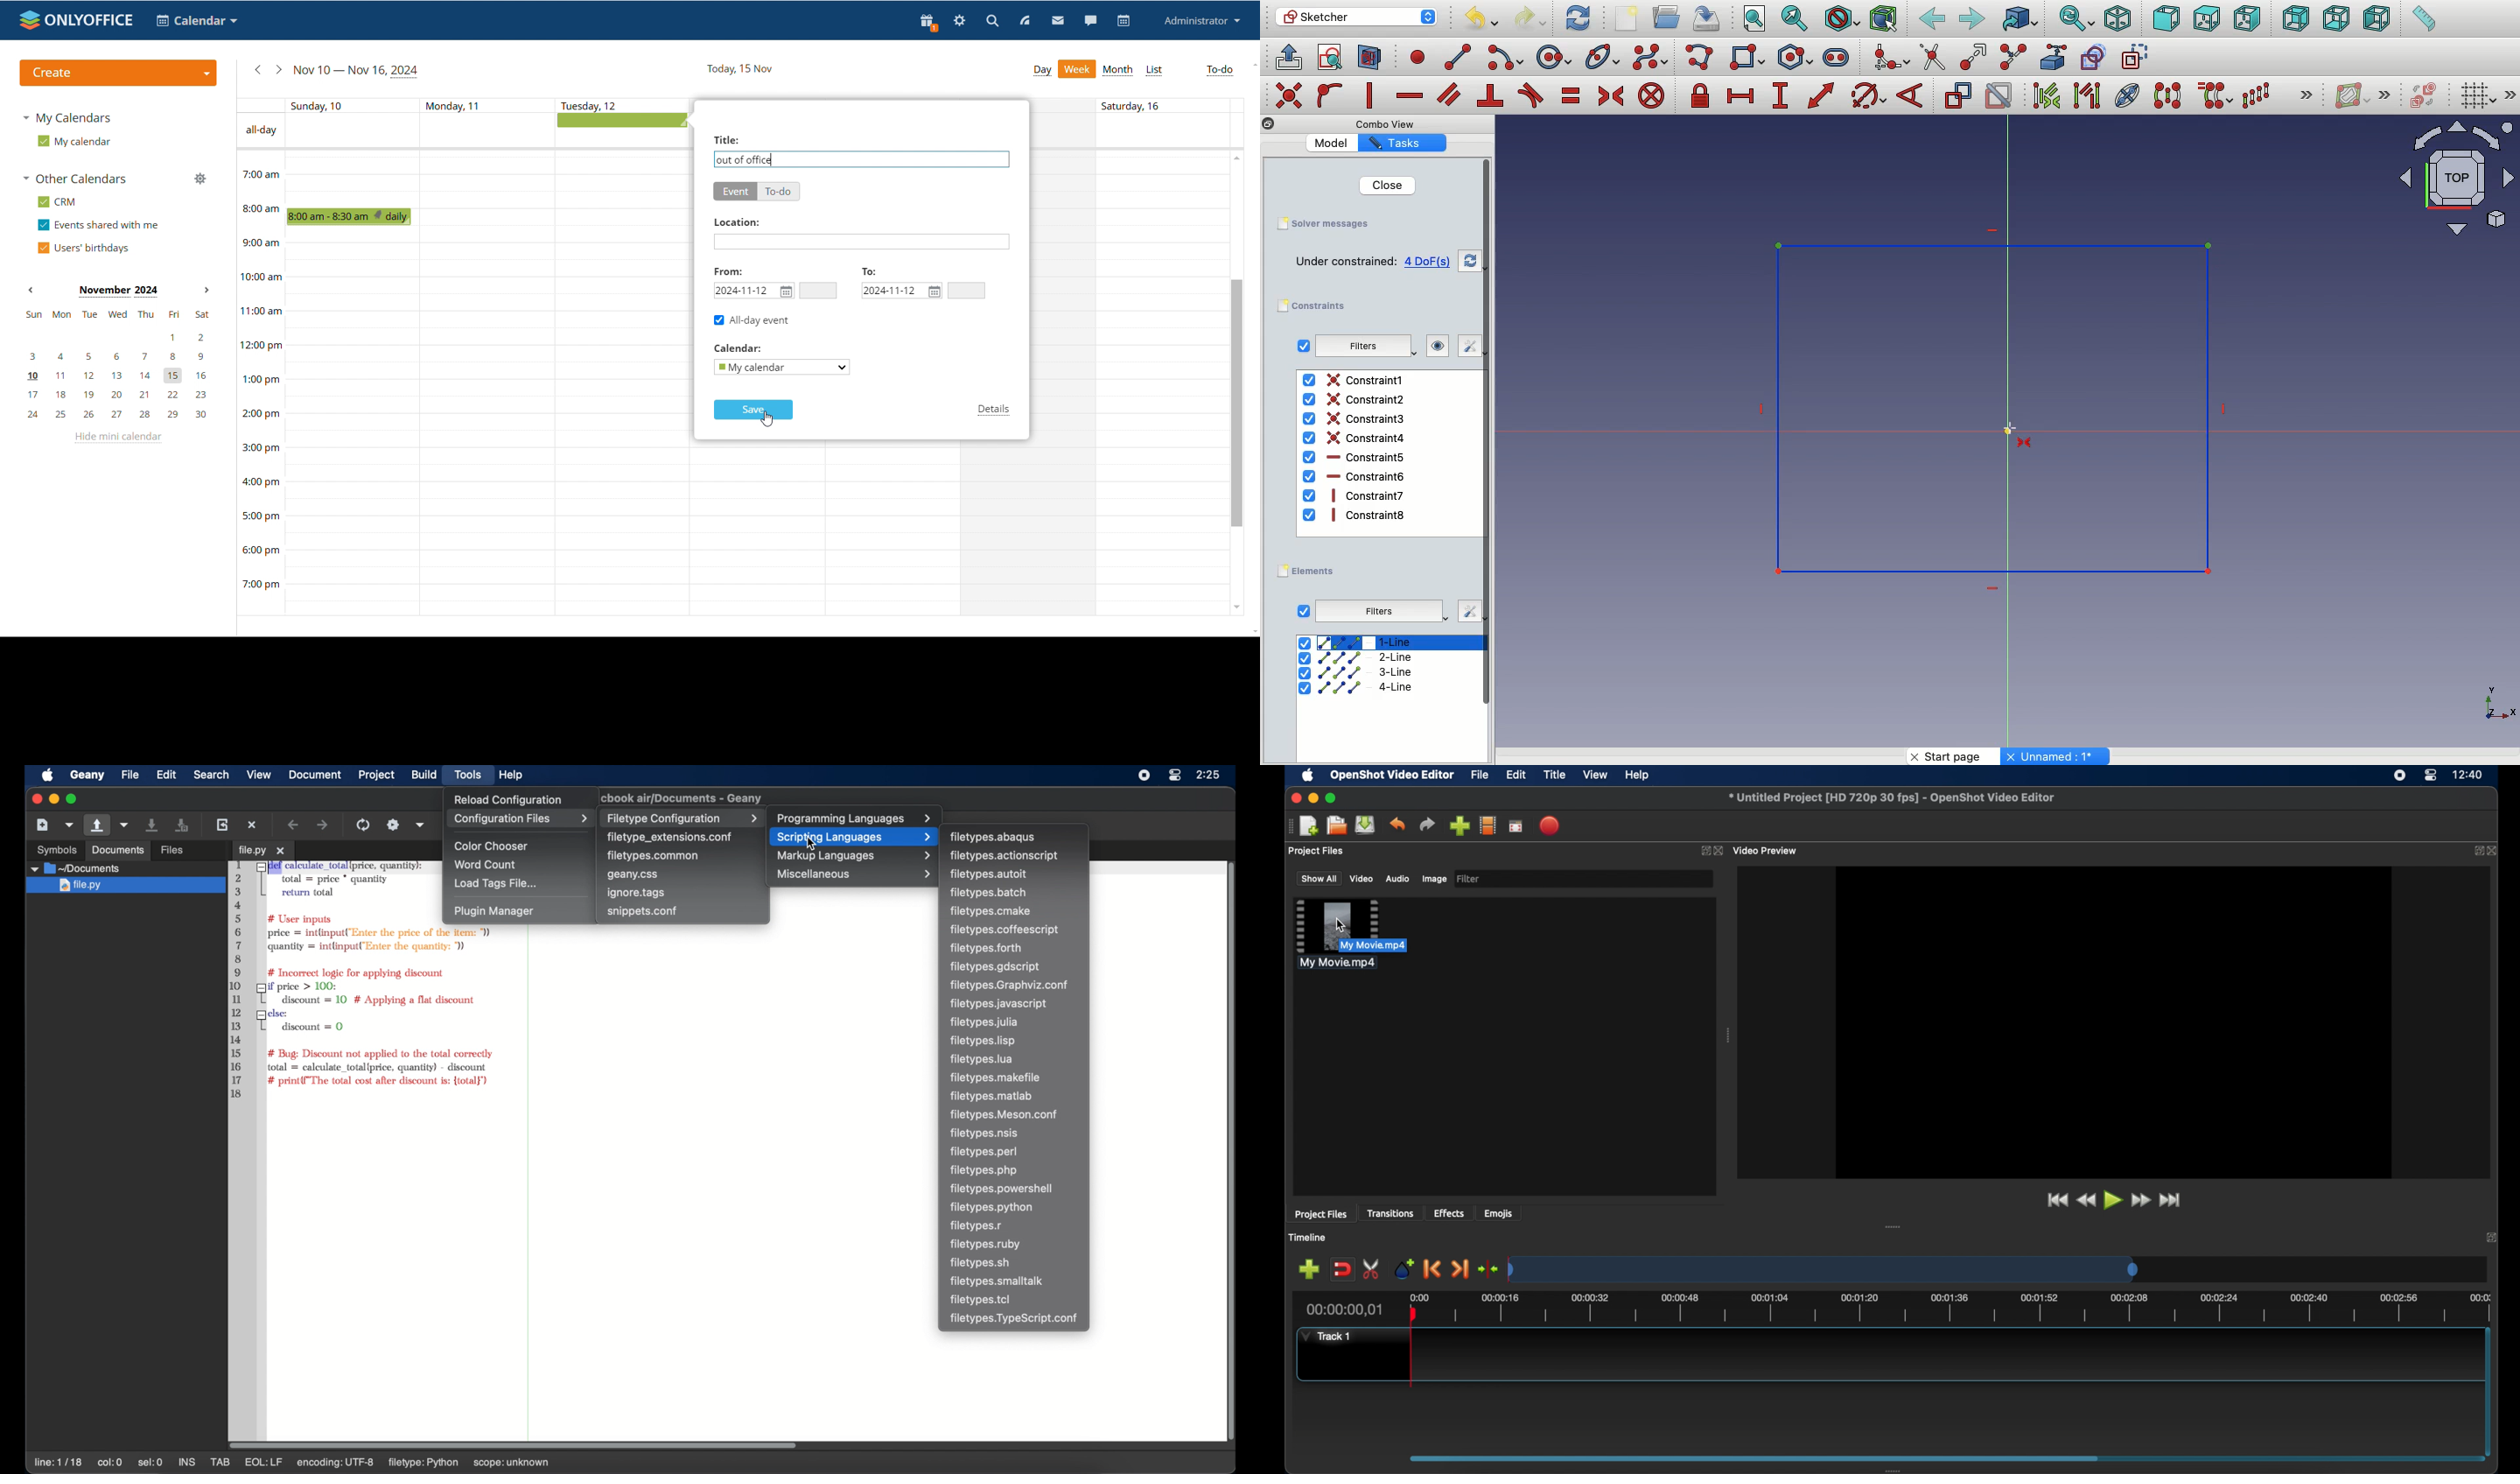 The width and height of the screenshot is (2520, 1484). What do you see at coordinates (992, 1208) in the screenshot?
I see `filetypes` at bounding box center [992, 1208].